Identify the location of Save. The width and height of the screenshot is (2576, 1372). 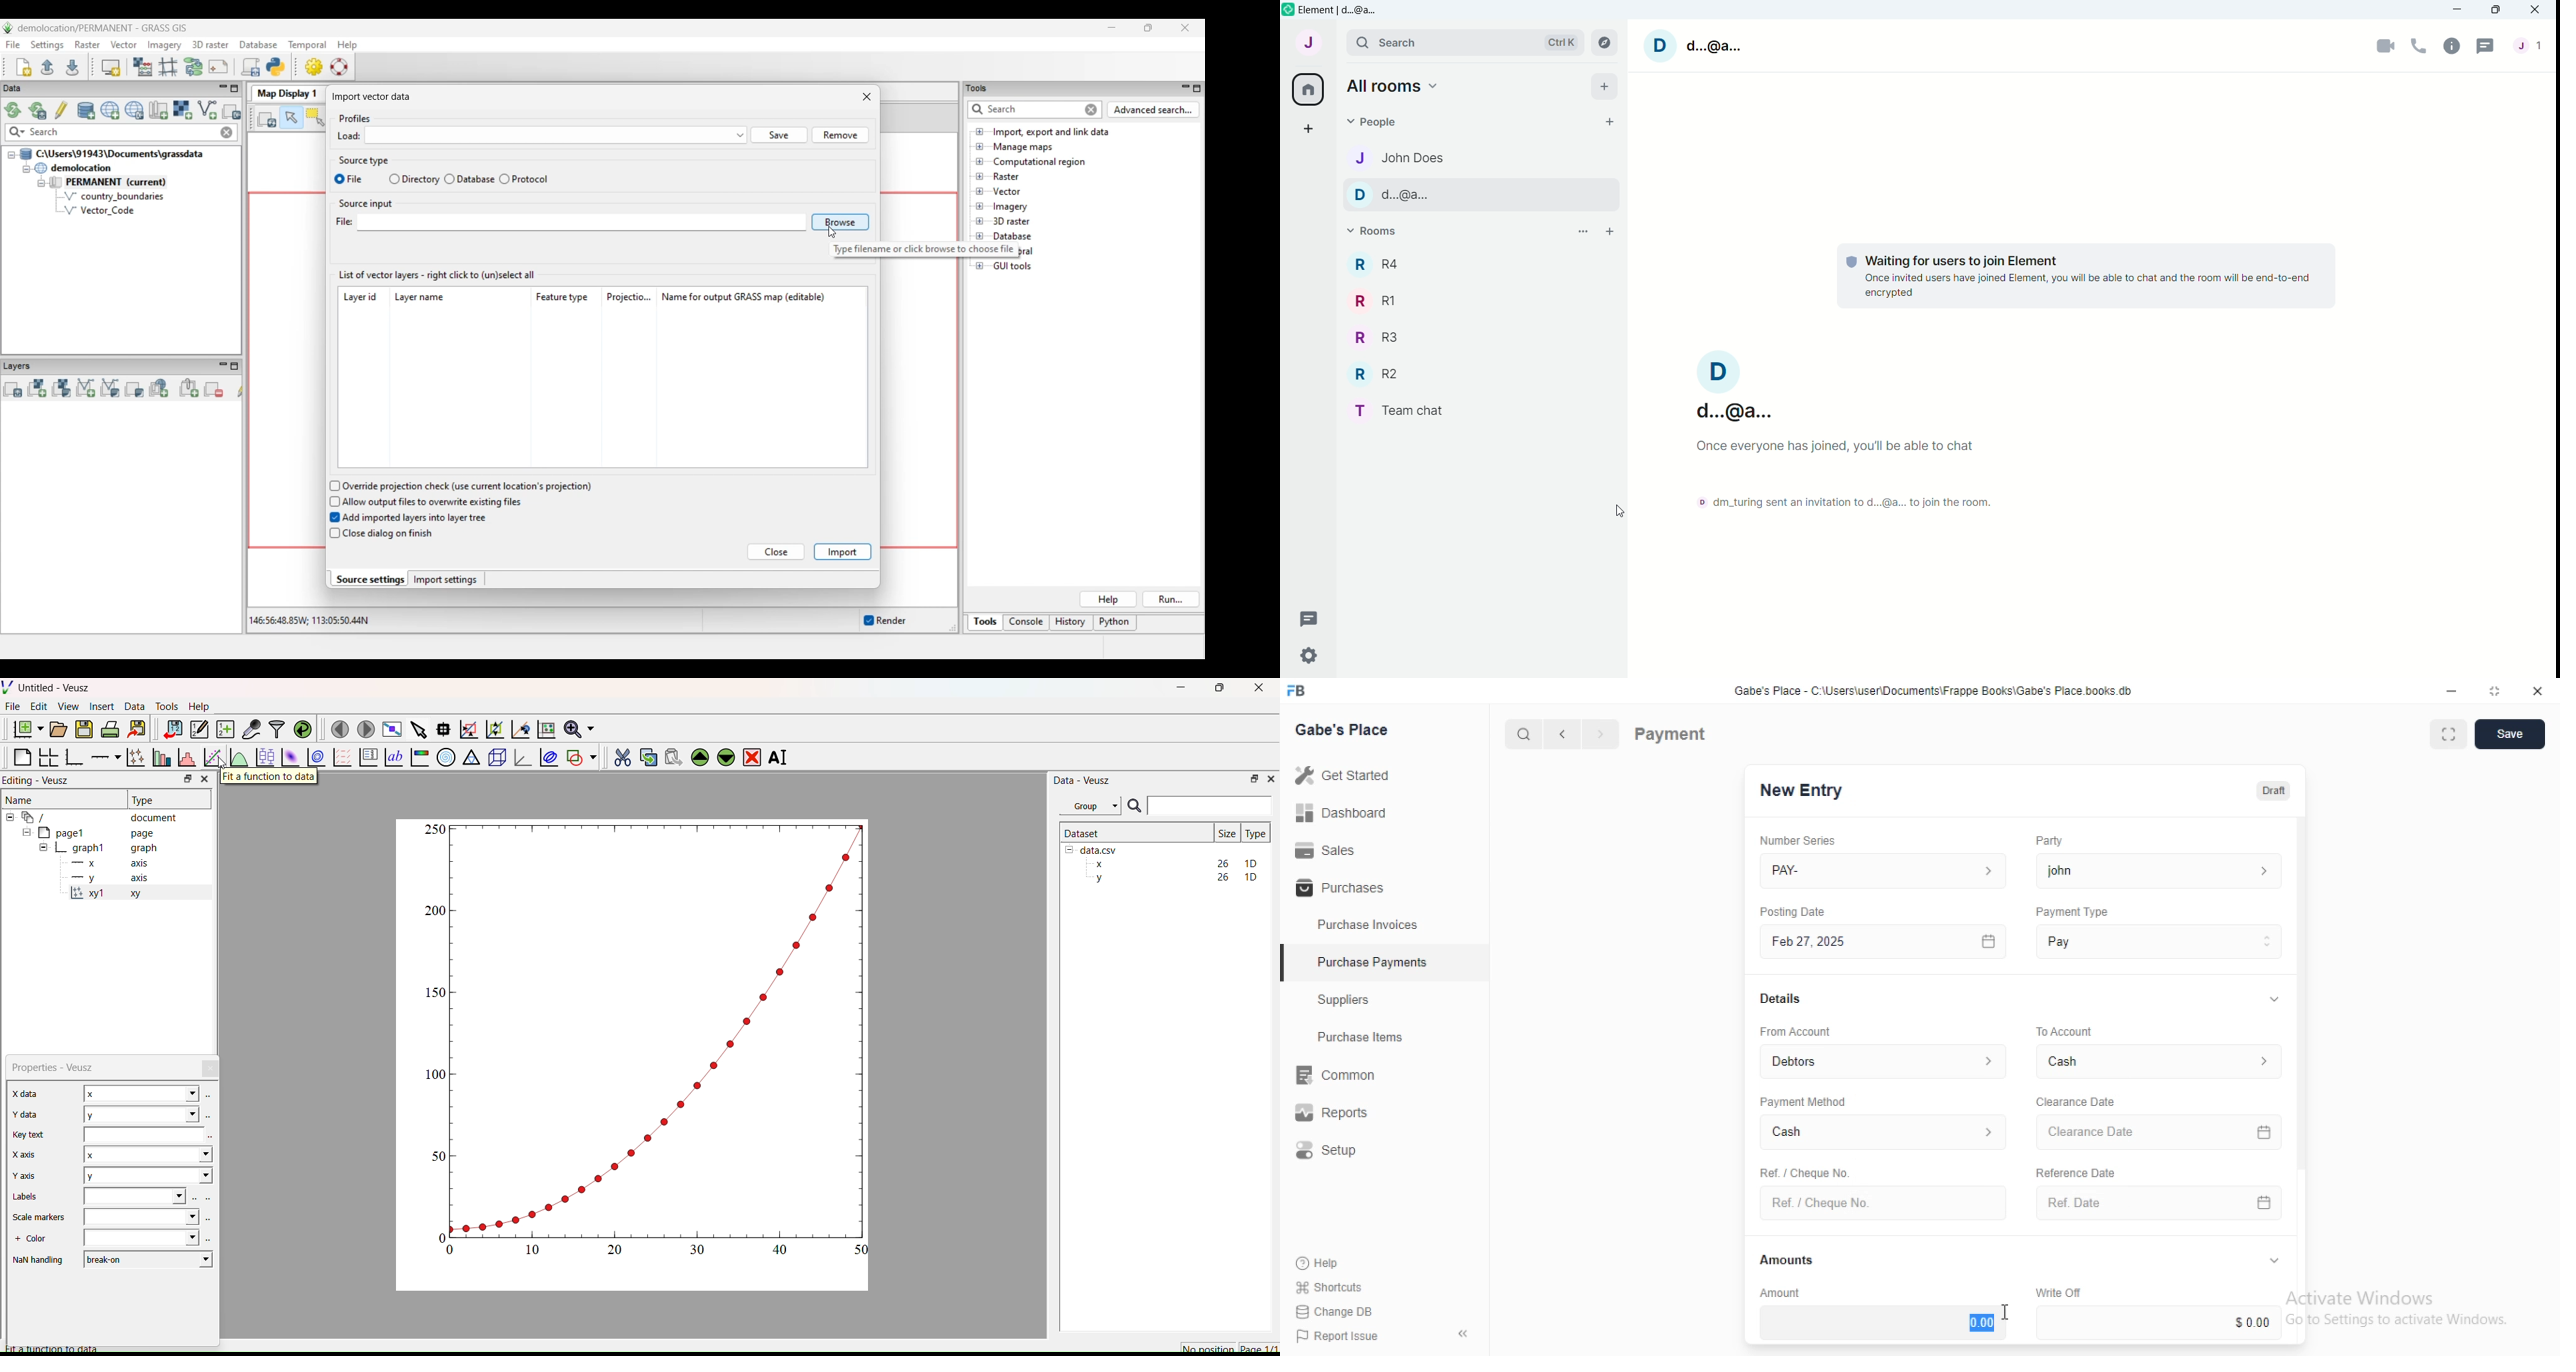
(83, 728).